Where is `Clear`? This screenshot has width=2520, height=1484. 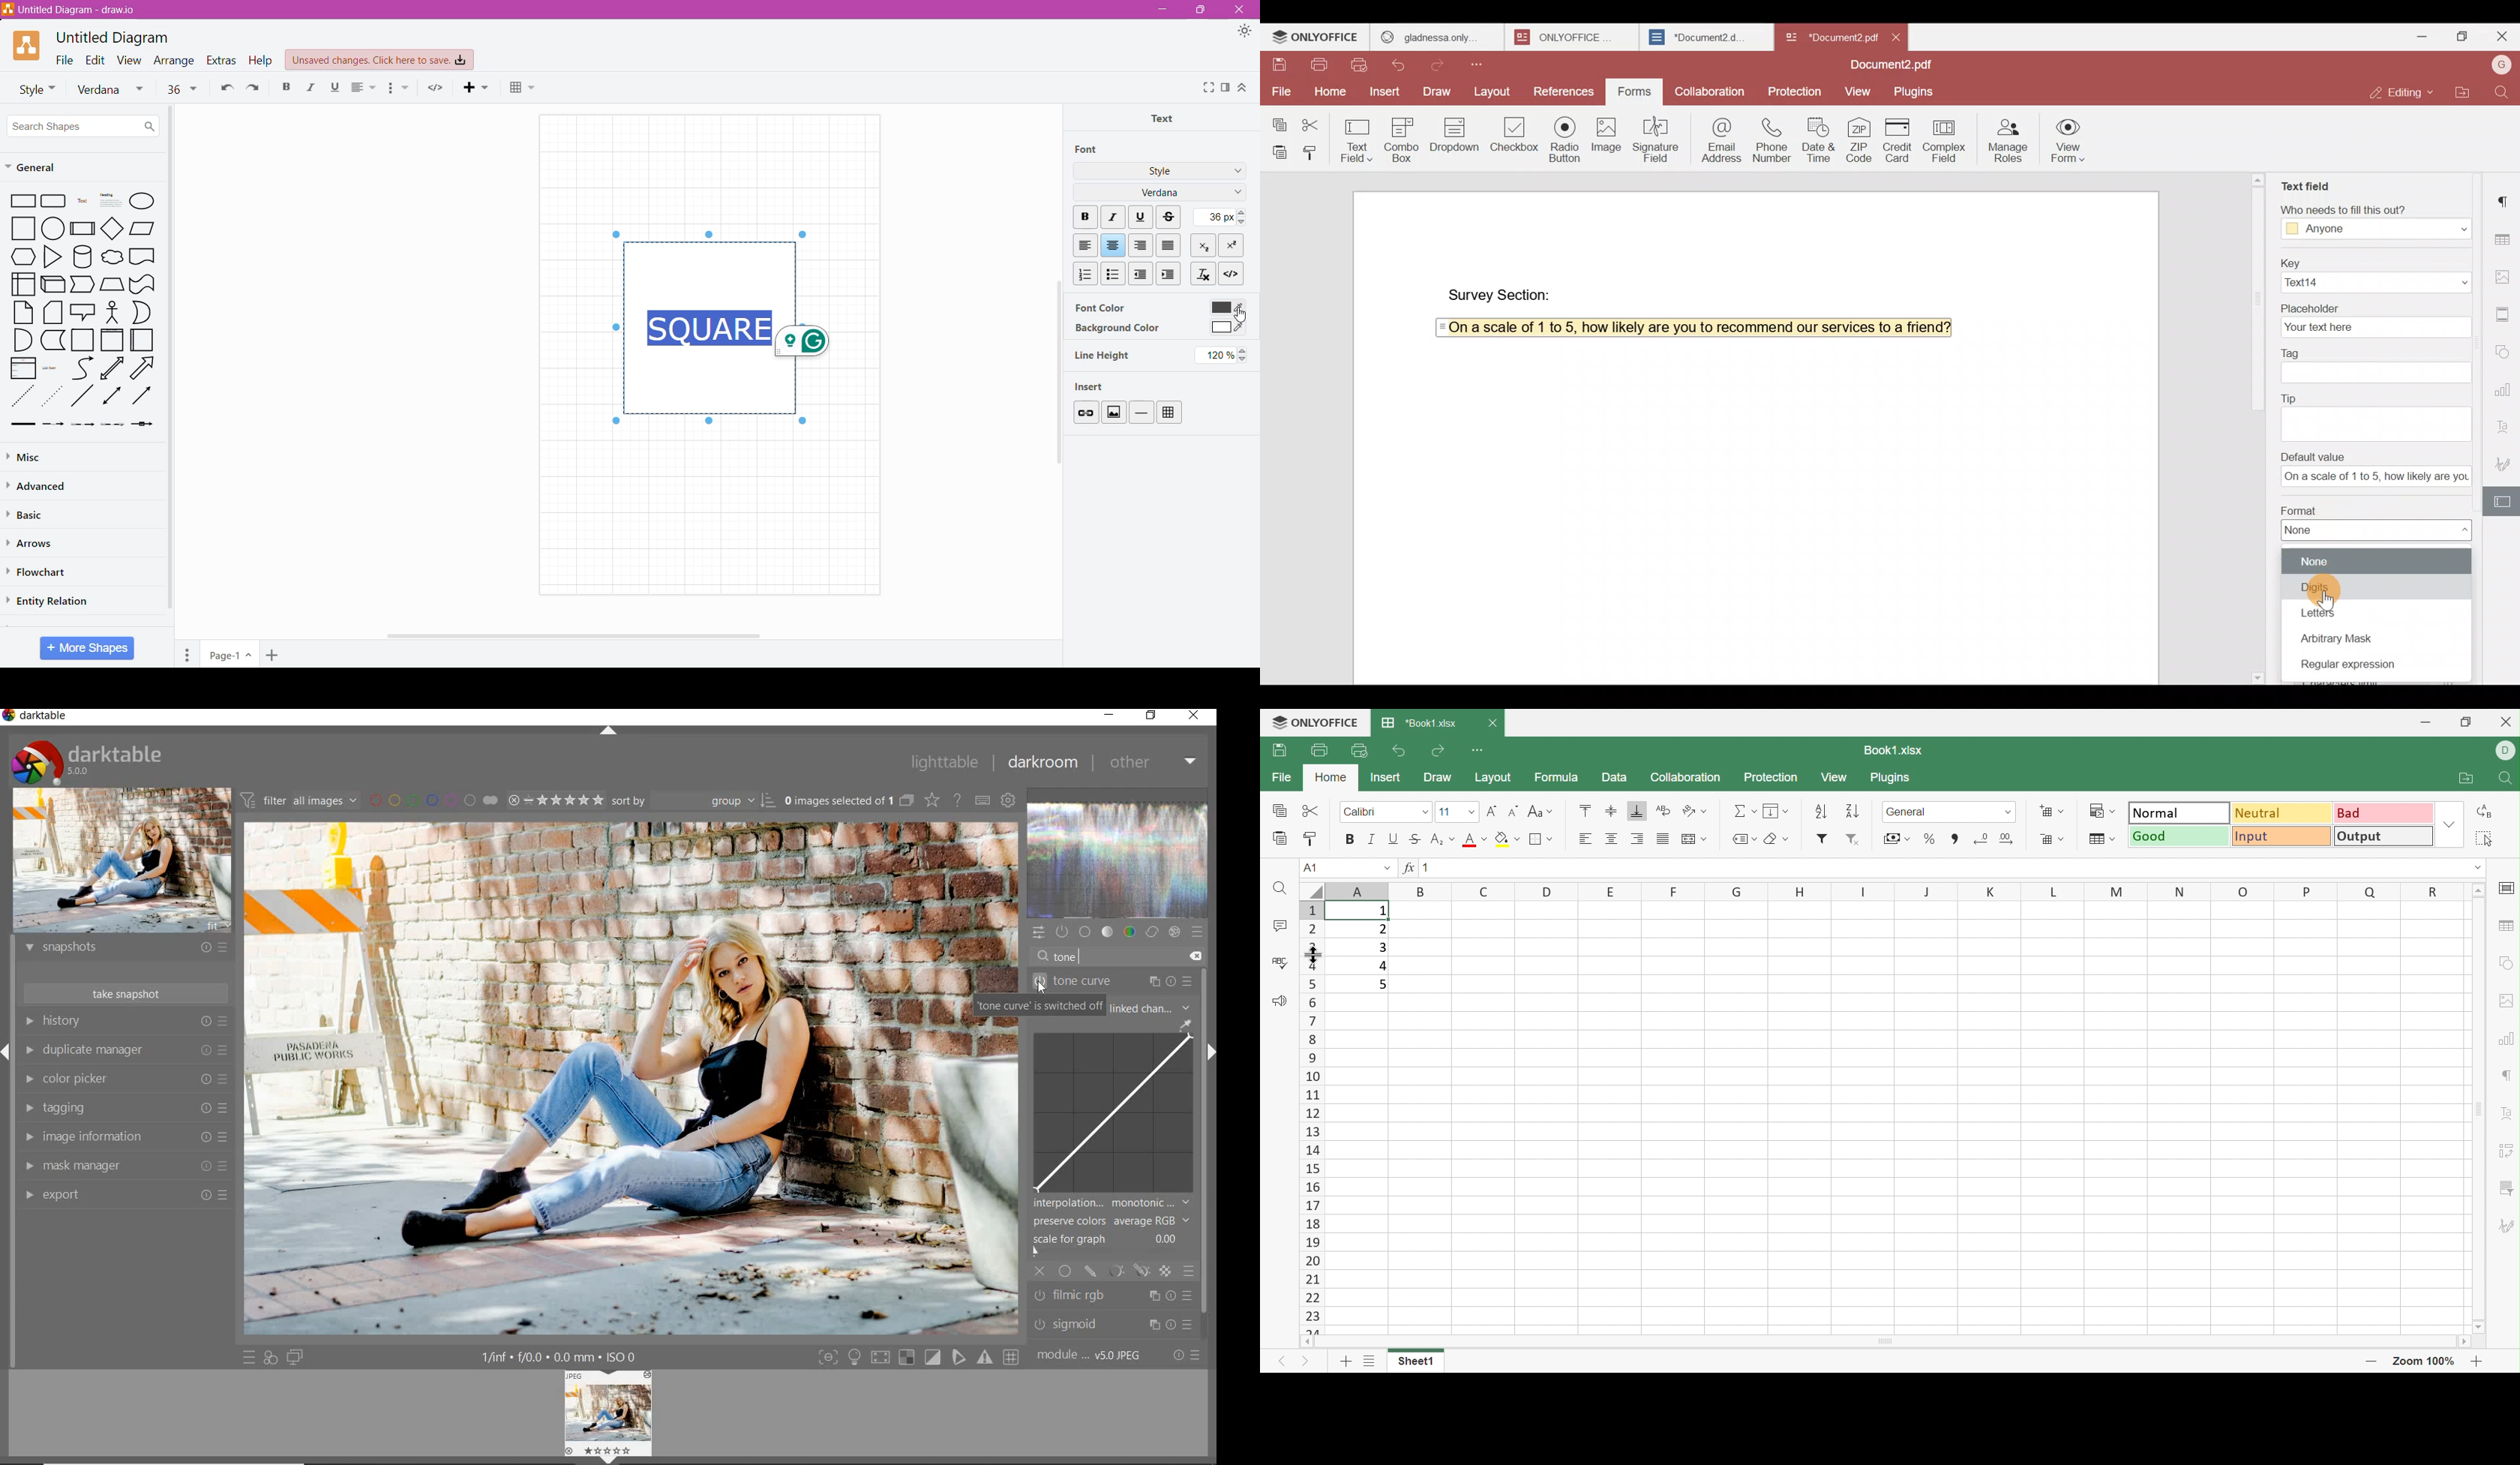
Clear is located at coordinates (1771, 840).